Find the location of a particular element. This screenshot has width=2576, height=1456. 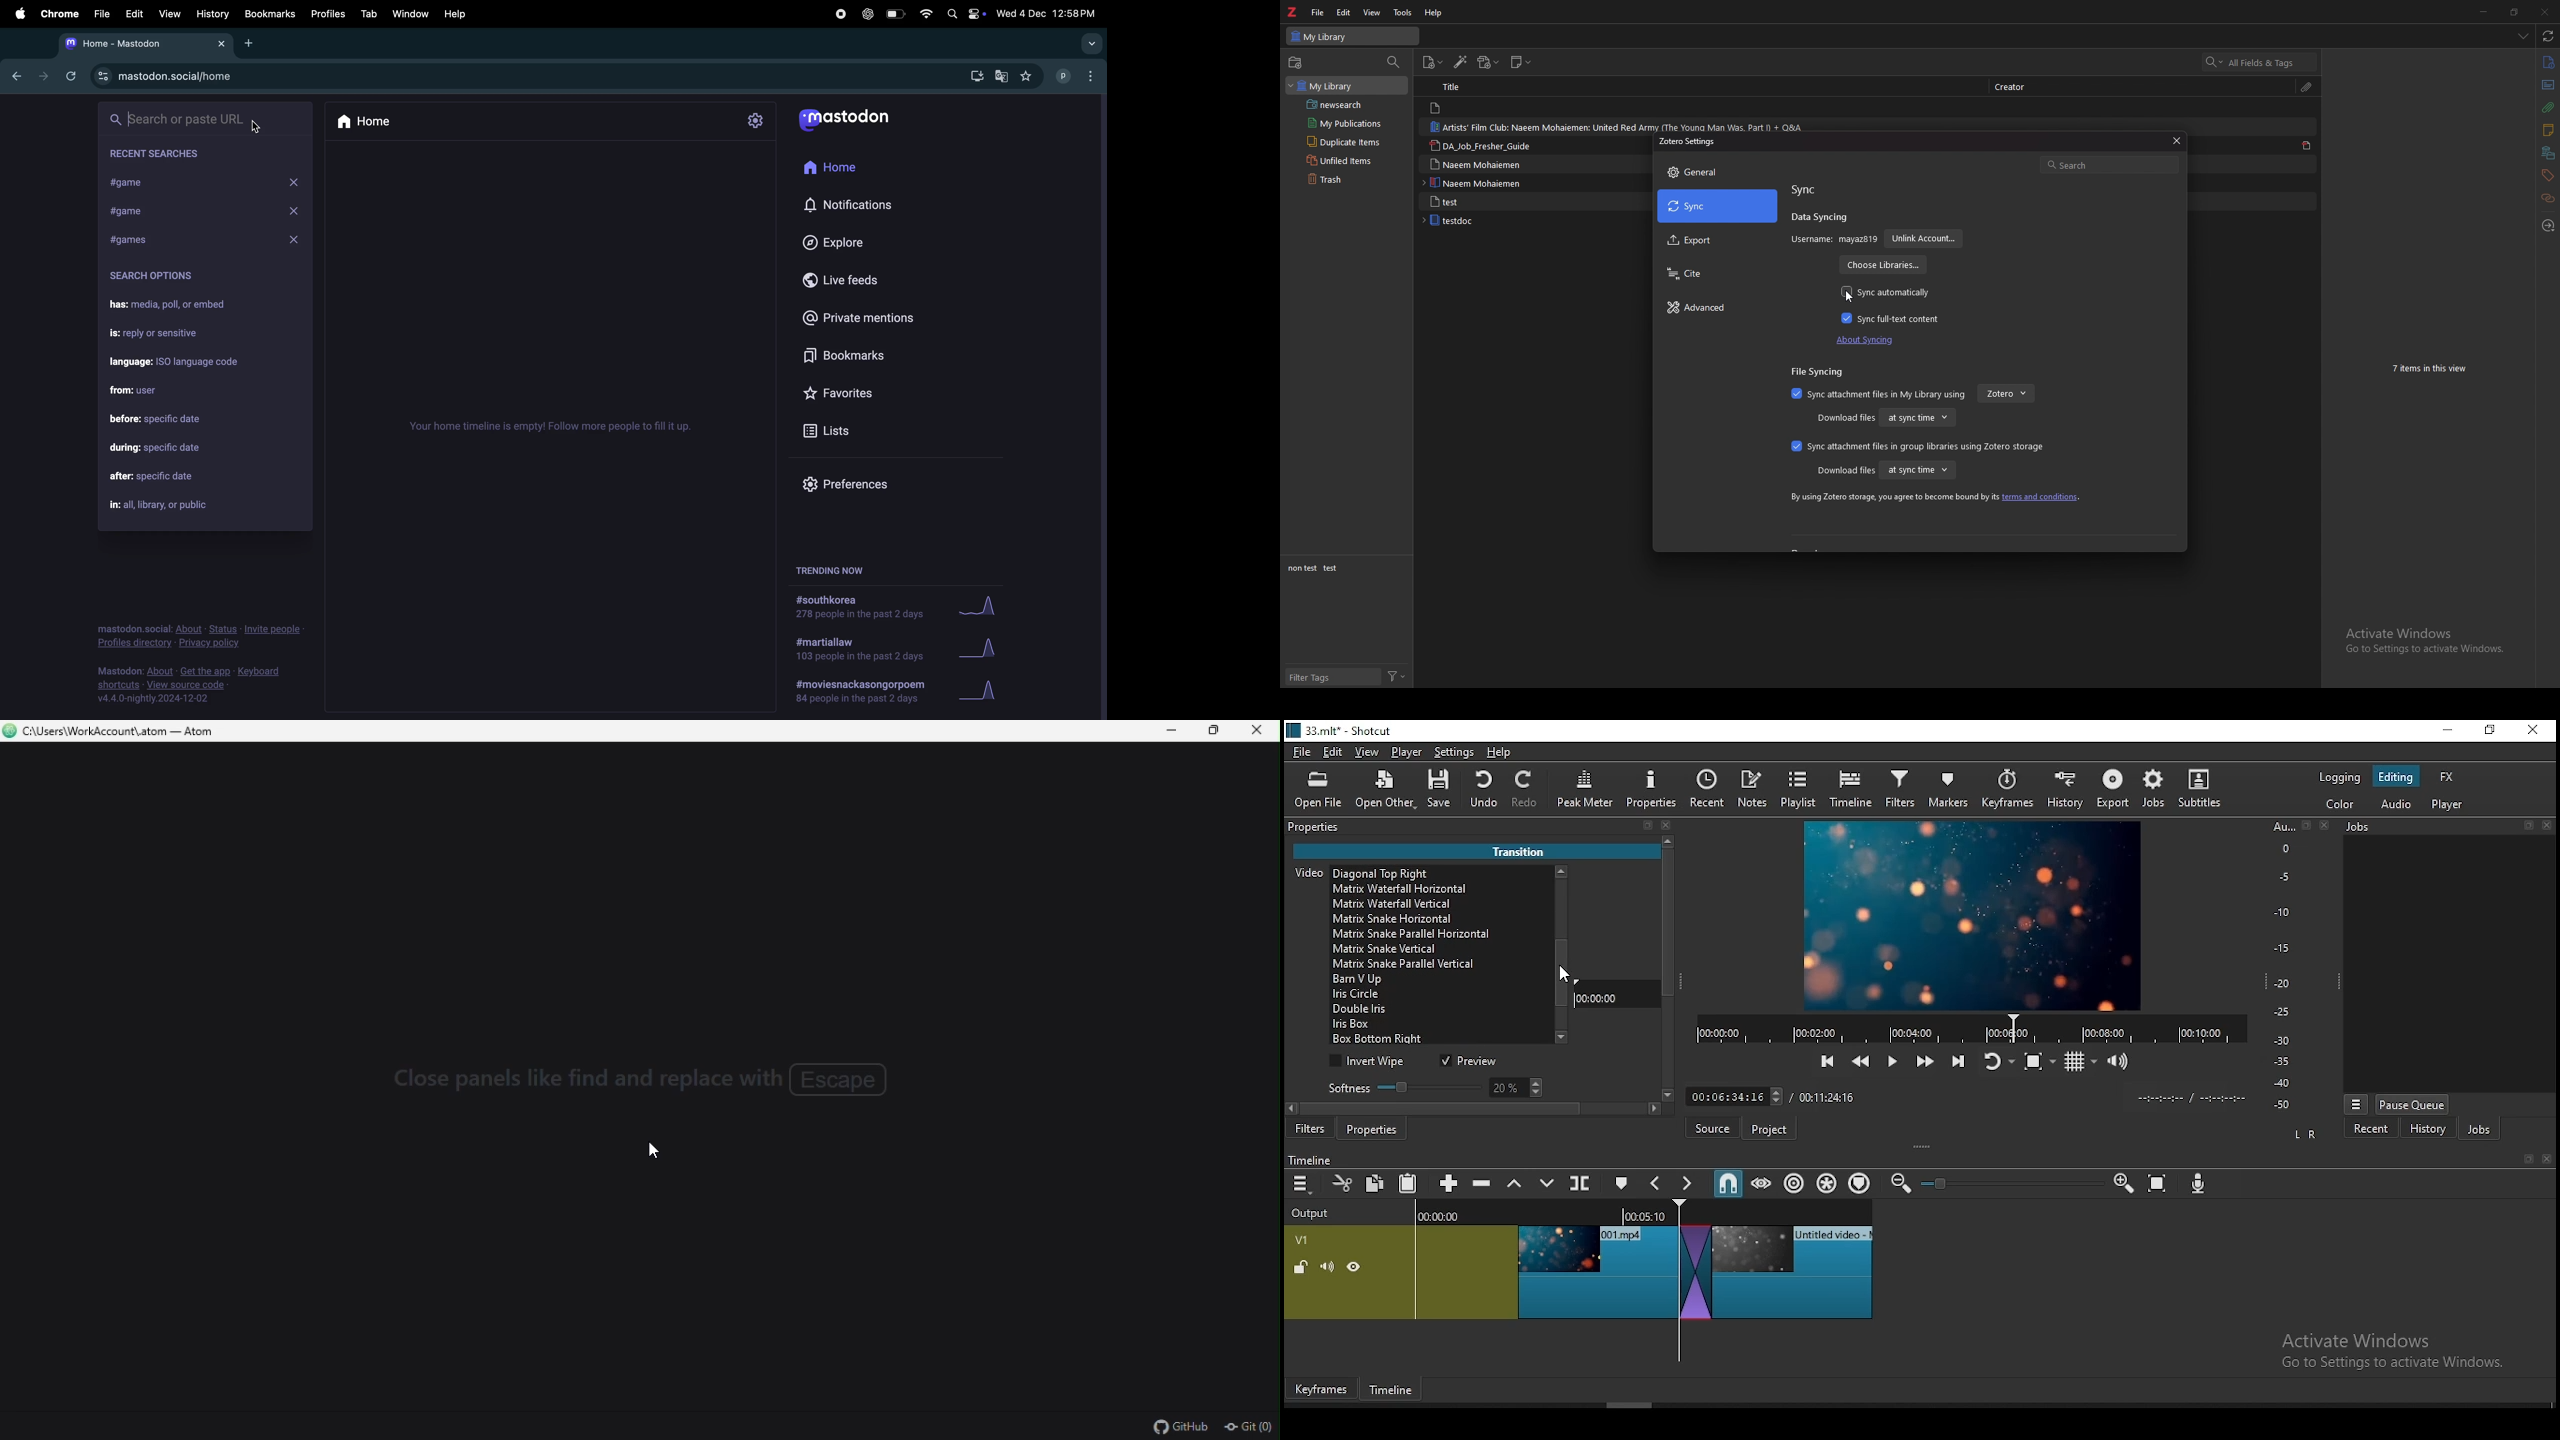

by using zotero storage, you agree to become bound by its  is located at coordinates (1893, 497).